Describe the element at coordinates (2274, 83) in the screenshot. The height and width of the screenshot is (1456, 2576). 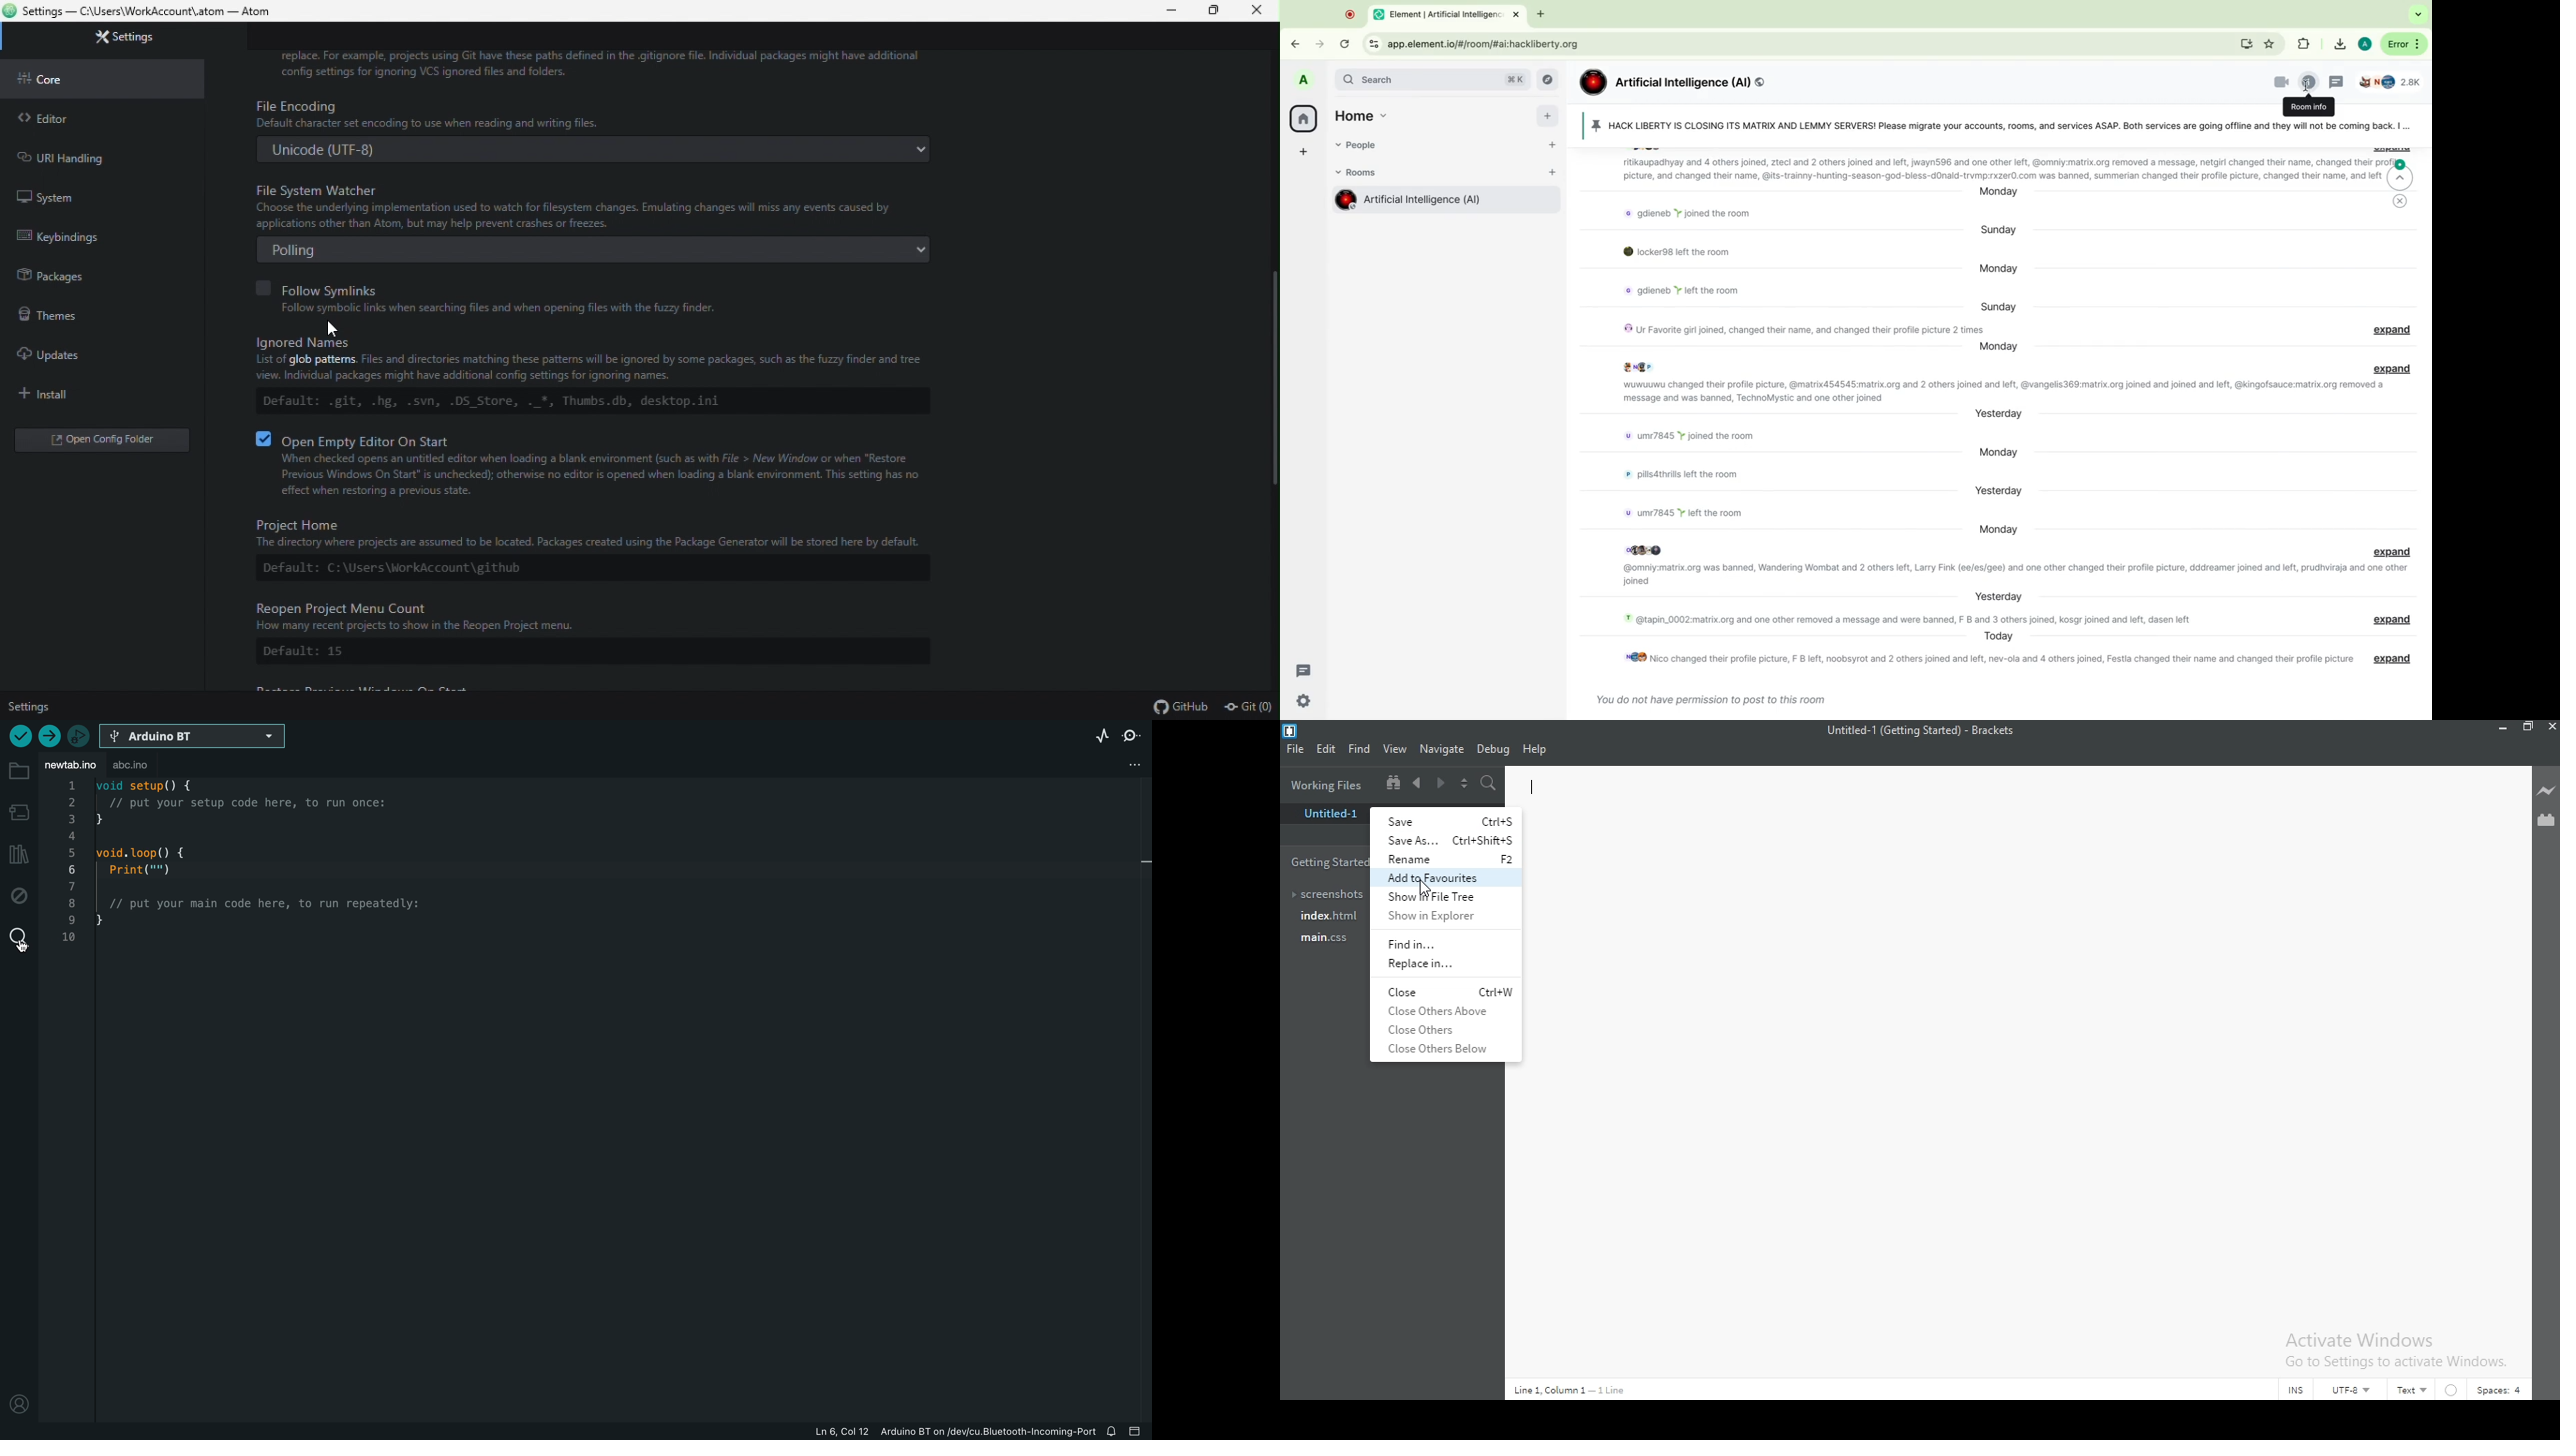
I see `video` at that location.